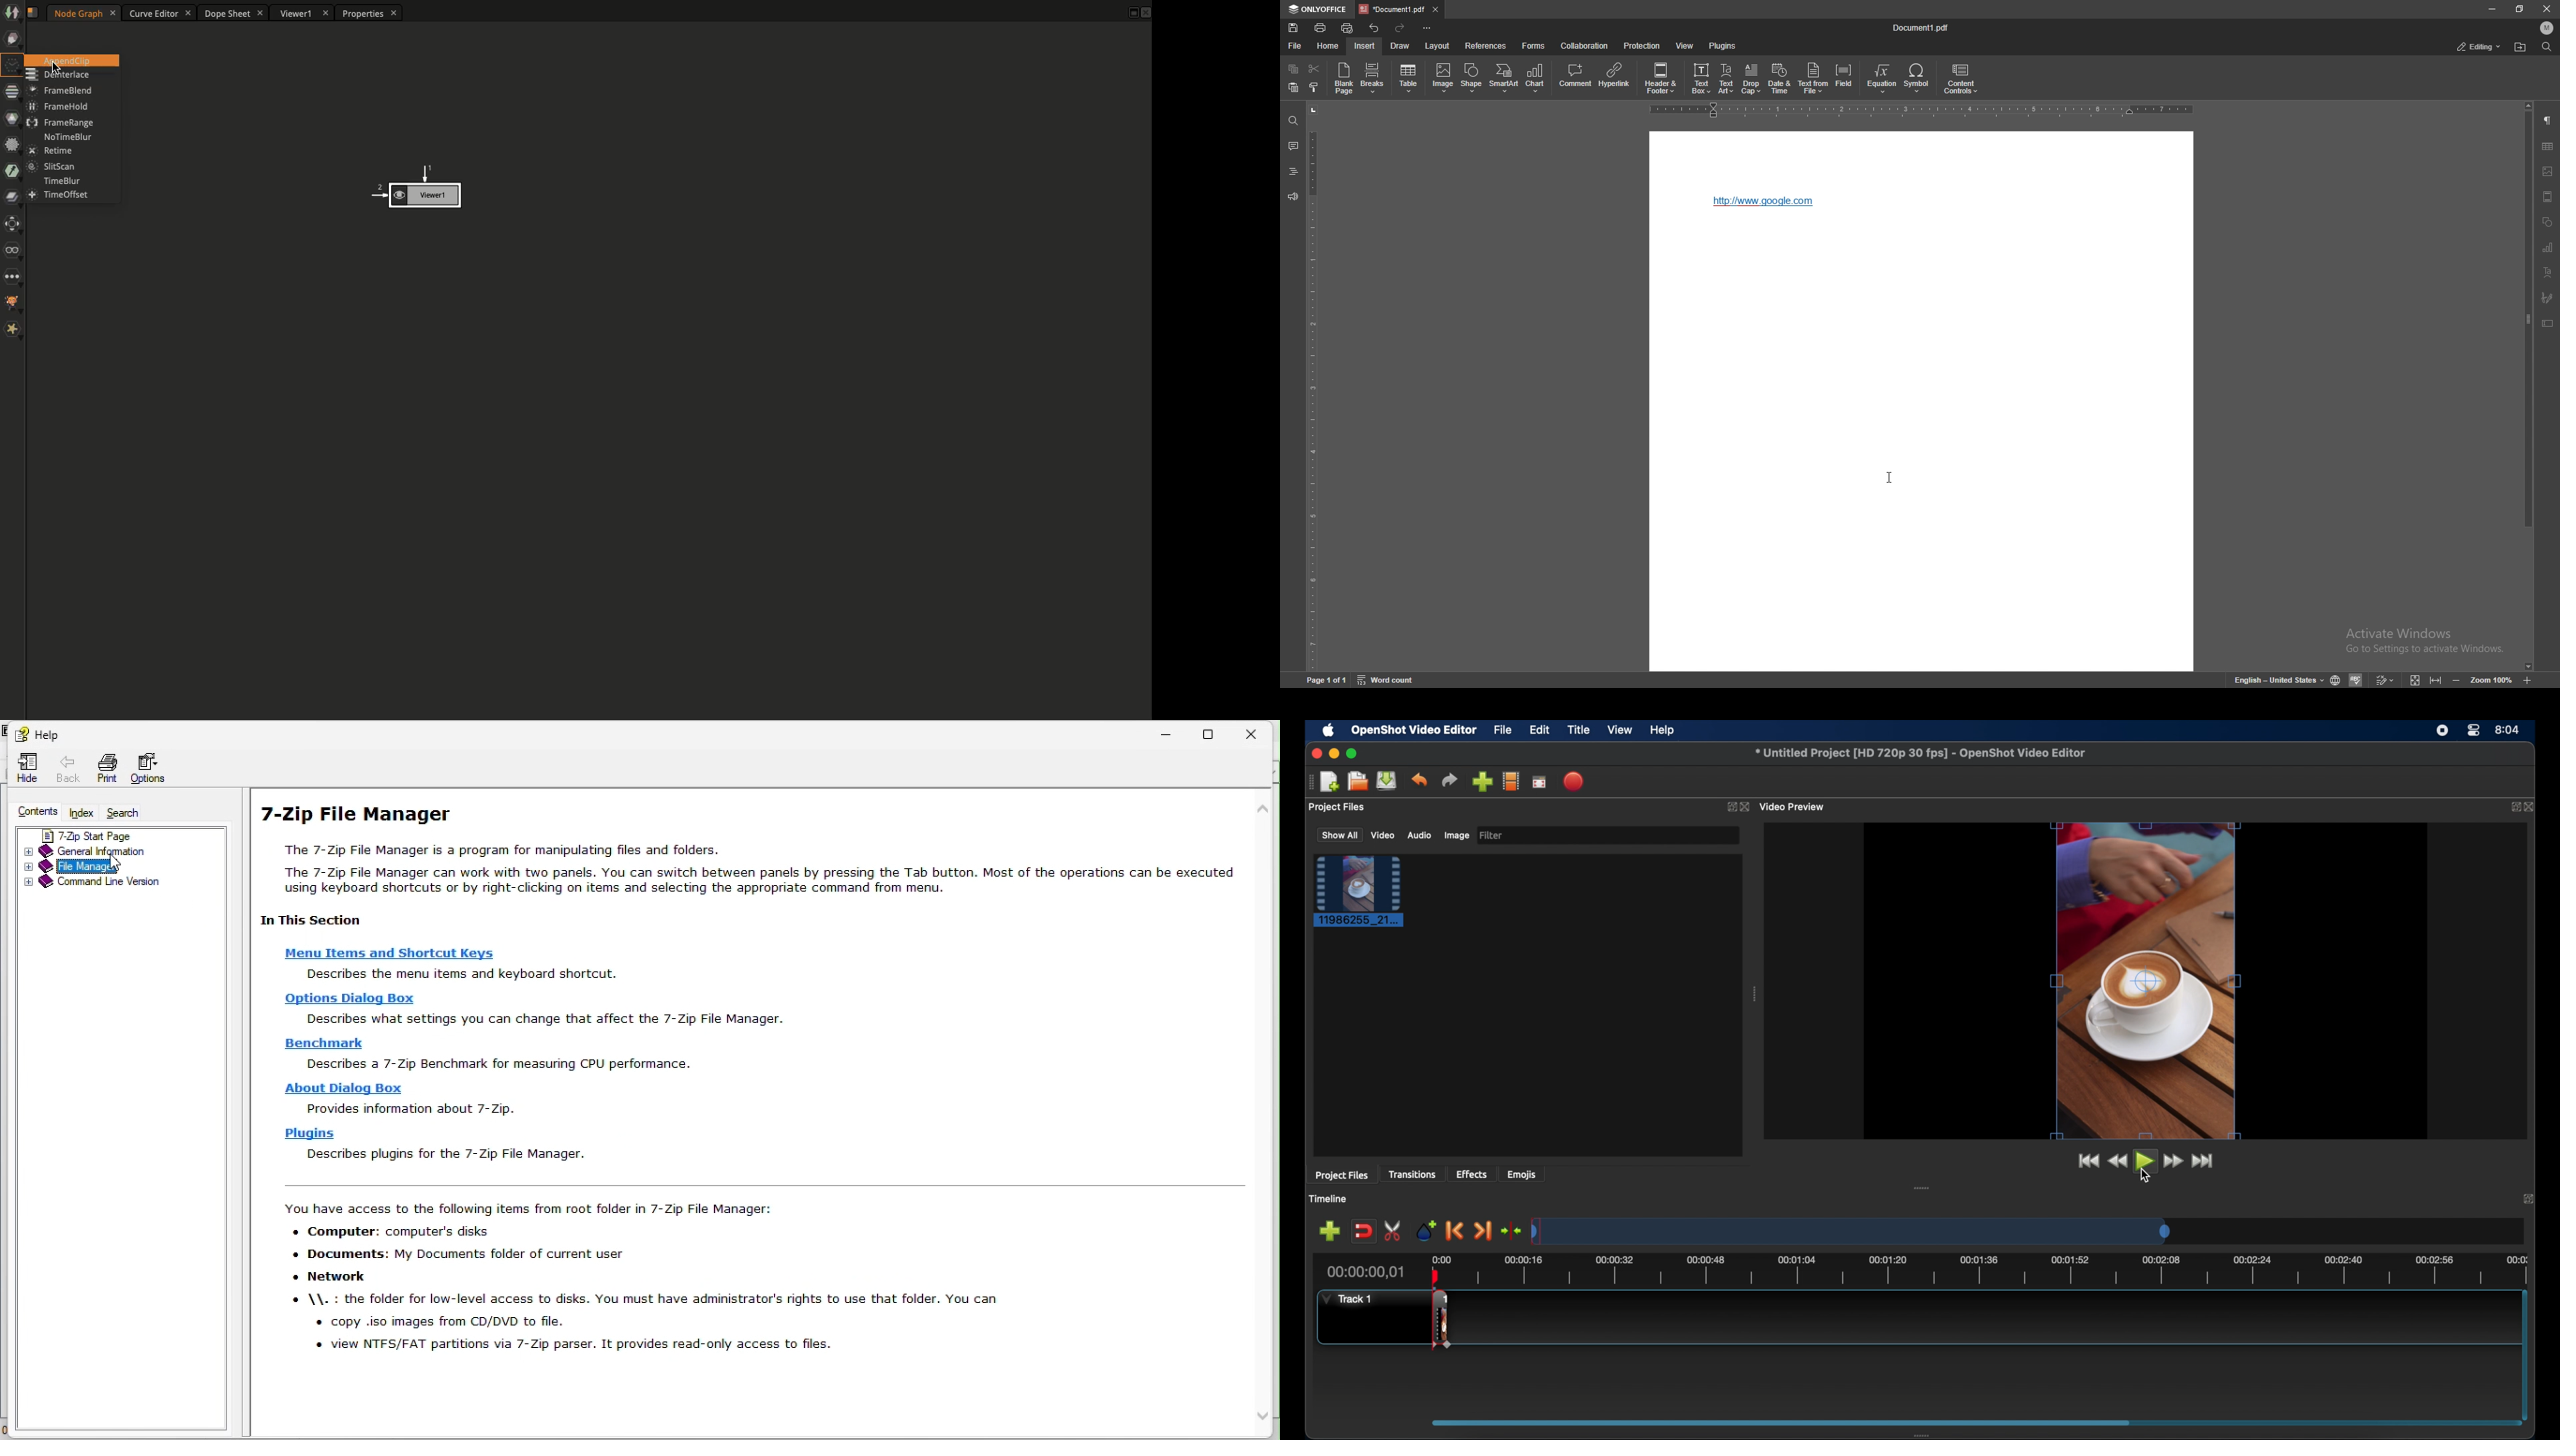  What do you see at coordinates (1314, 87) in the screenshot?
I see `copy style` at bounding box center [1314, 87].